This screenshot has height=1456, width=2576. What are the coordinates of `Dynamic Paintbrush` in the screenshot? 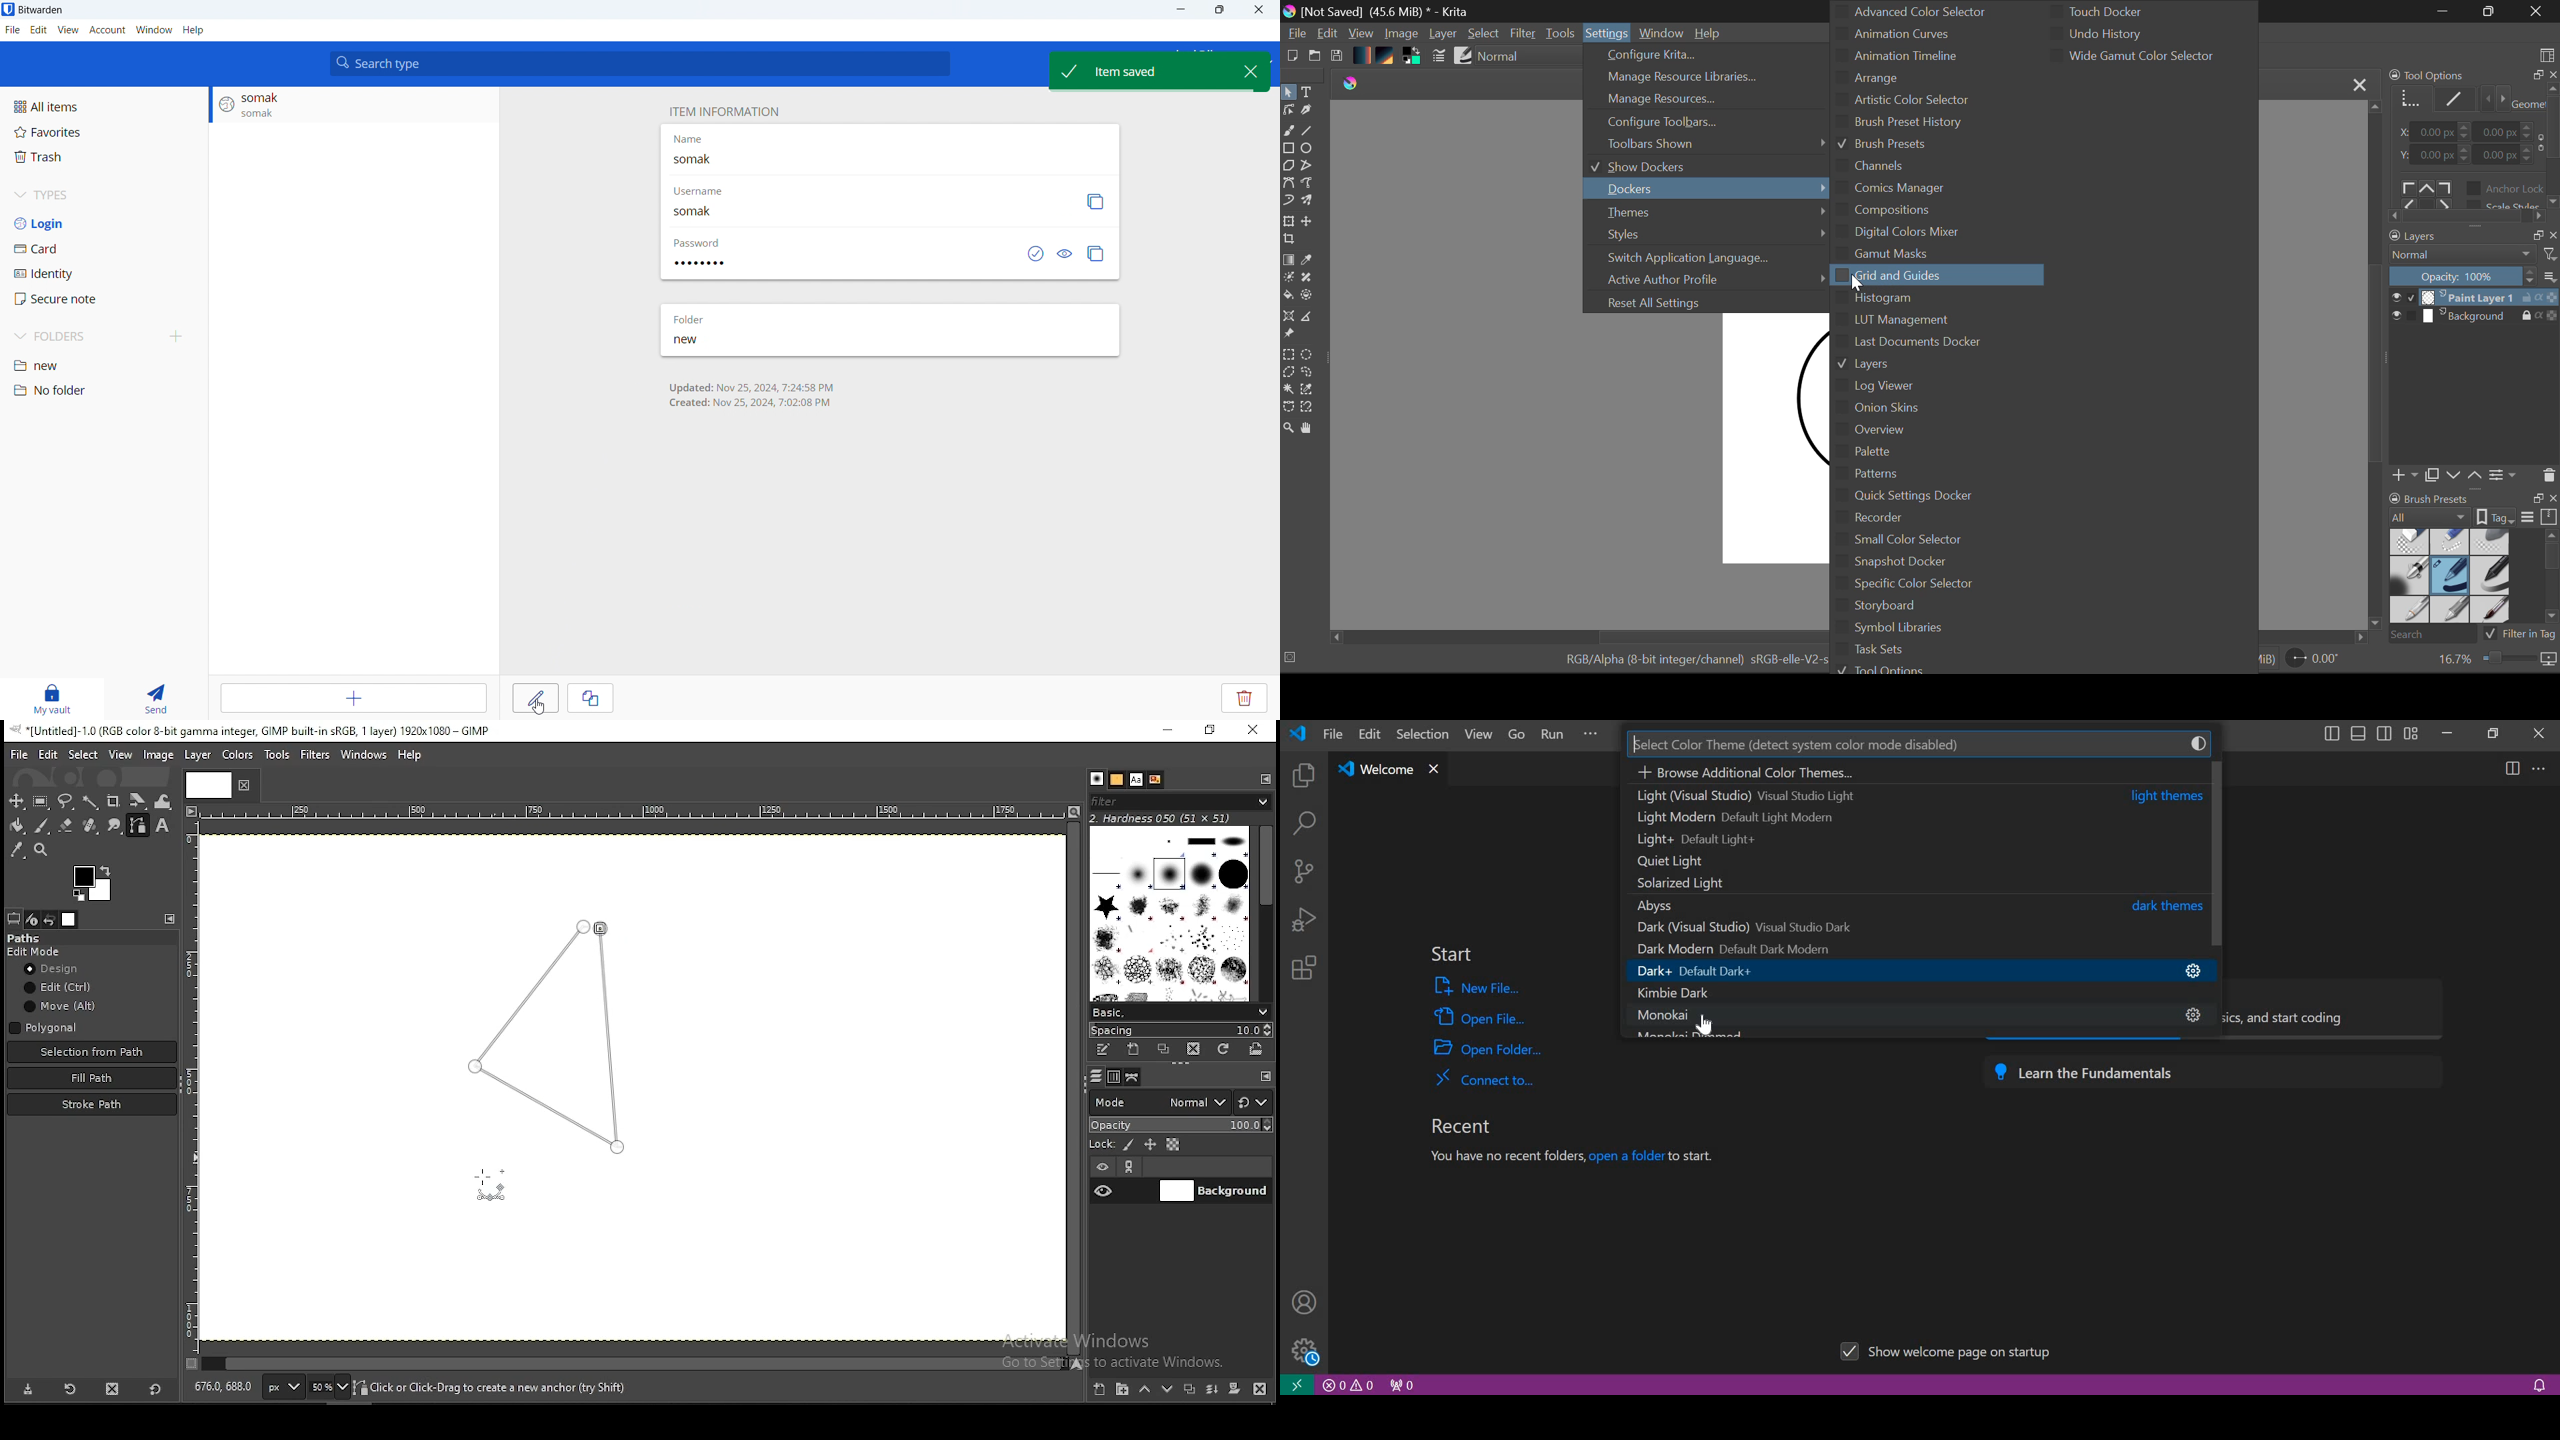 It's located at (1288, 201).